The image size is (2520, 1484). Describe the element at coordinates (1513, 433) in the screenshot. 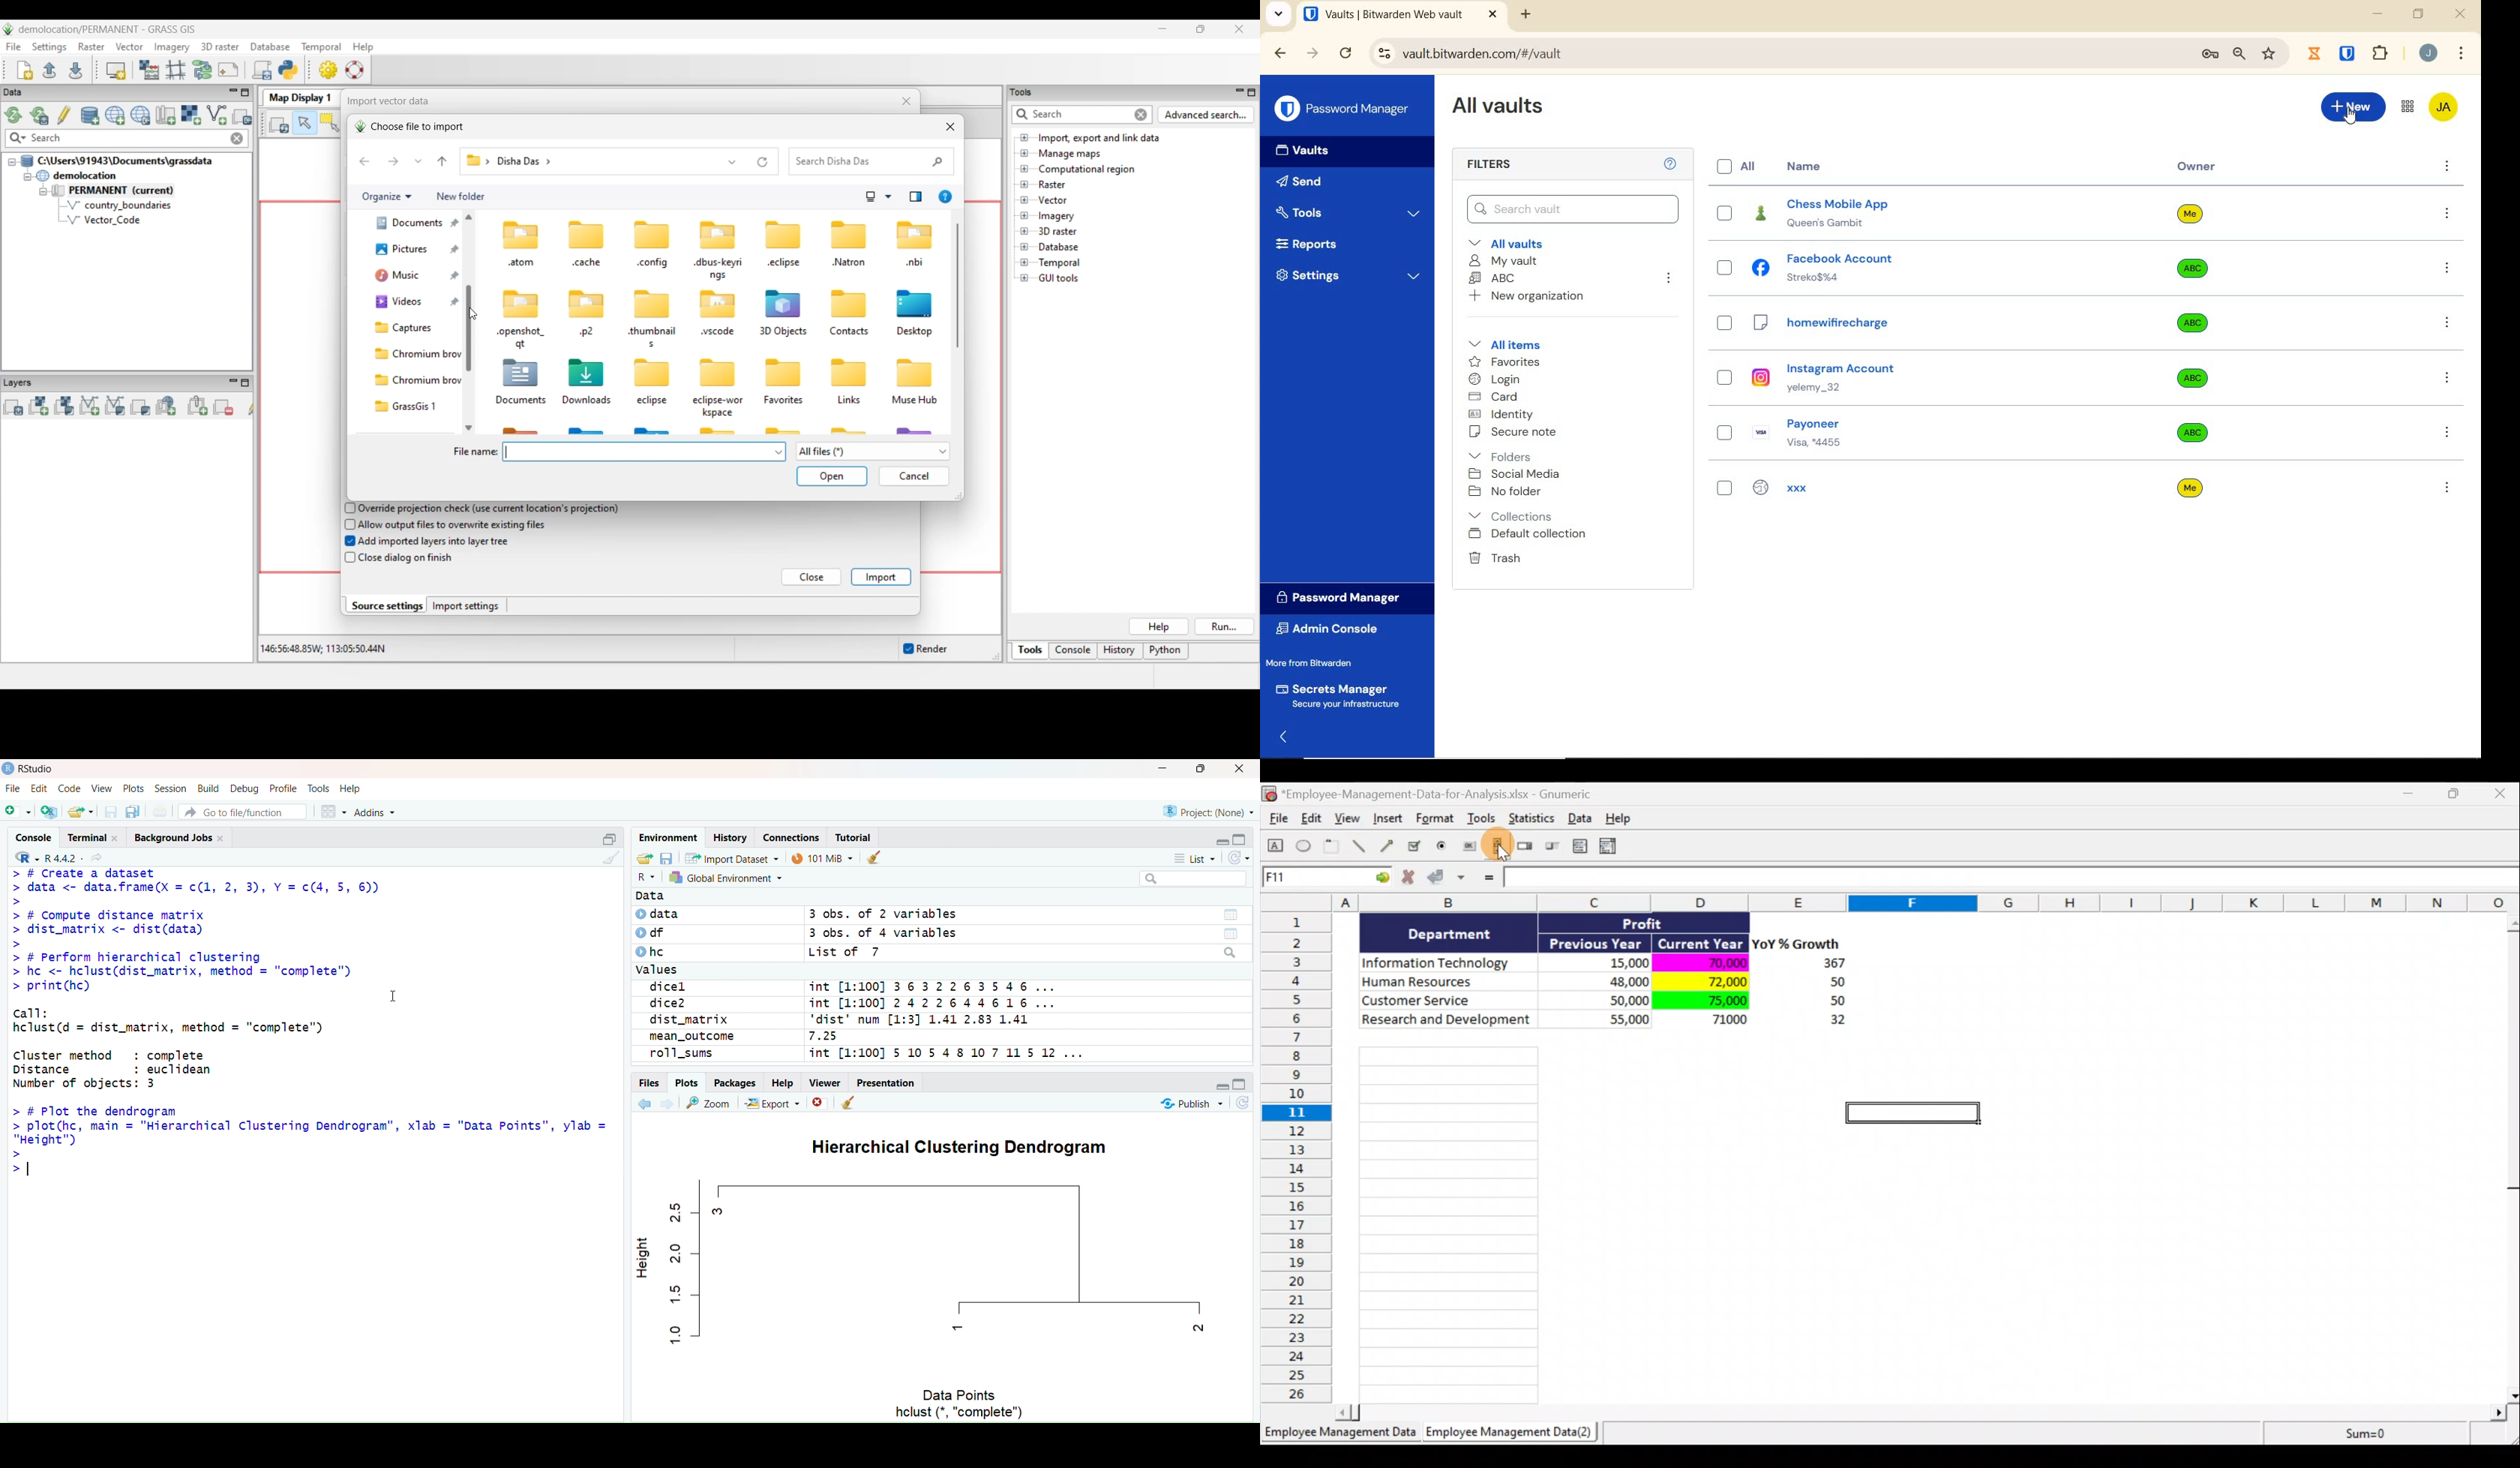

I see `secure note` at that location.